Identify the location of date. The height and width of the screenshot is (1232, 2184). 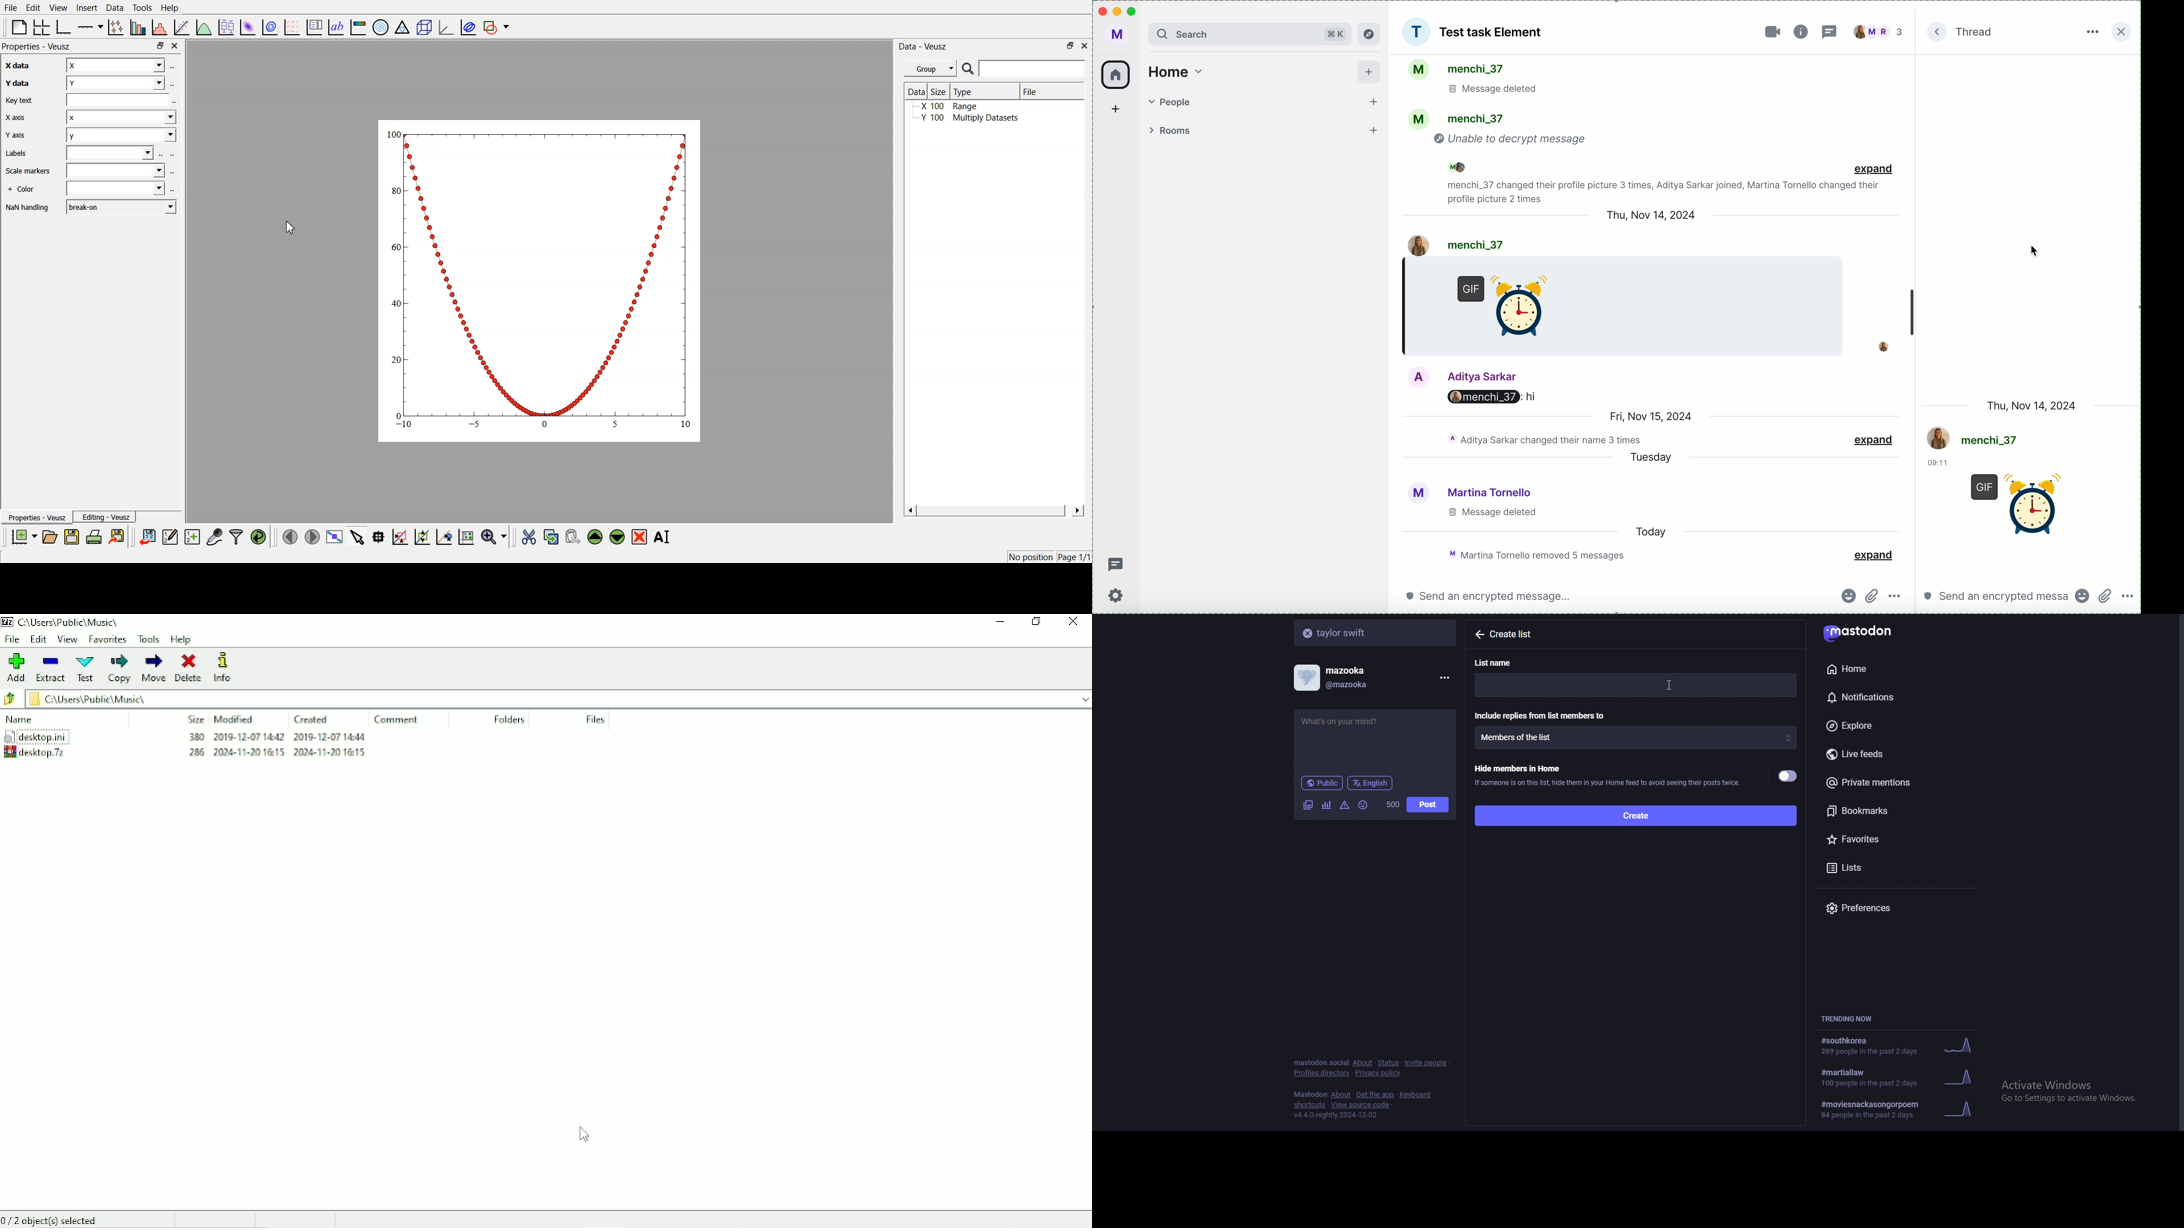
(1649, 414).